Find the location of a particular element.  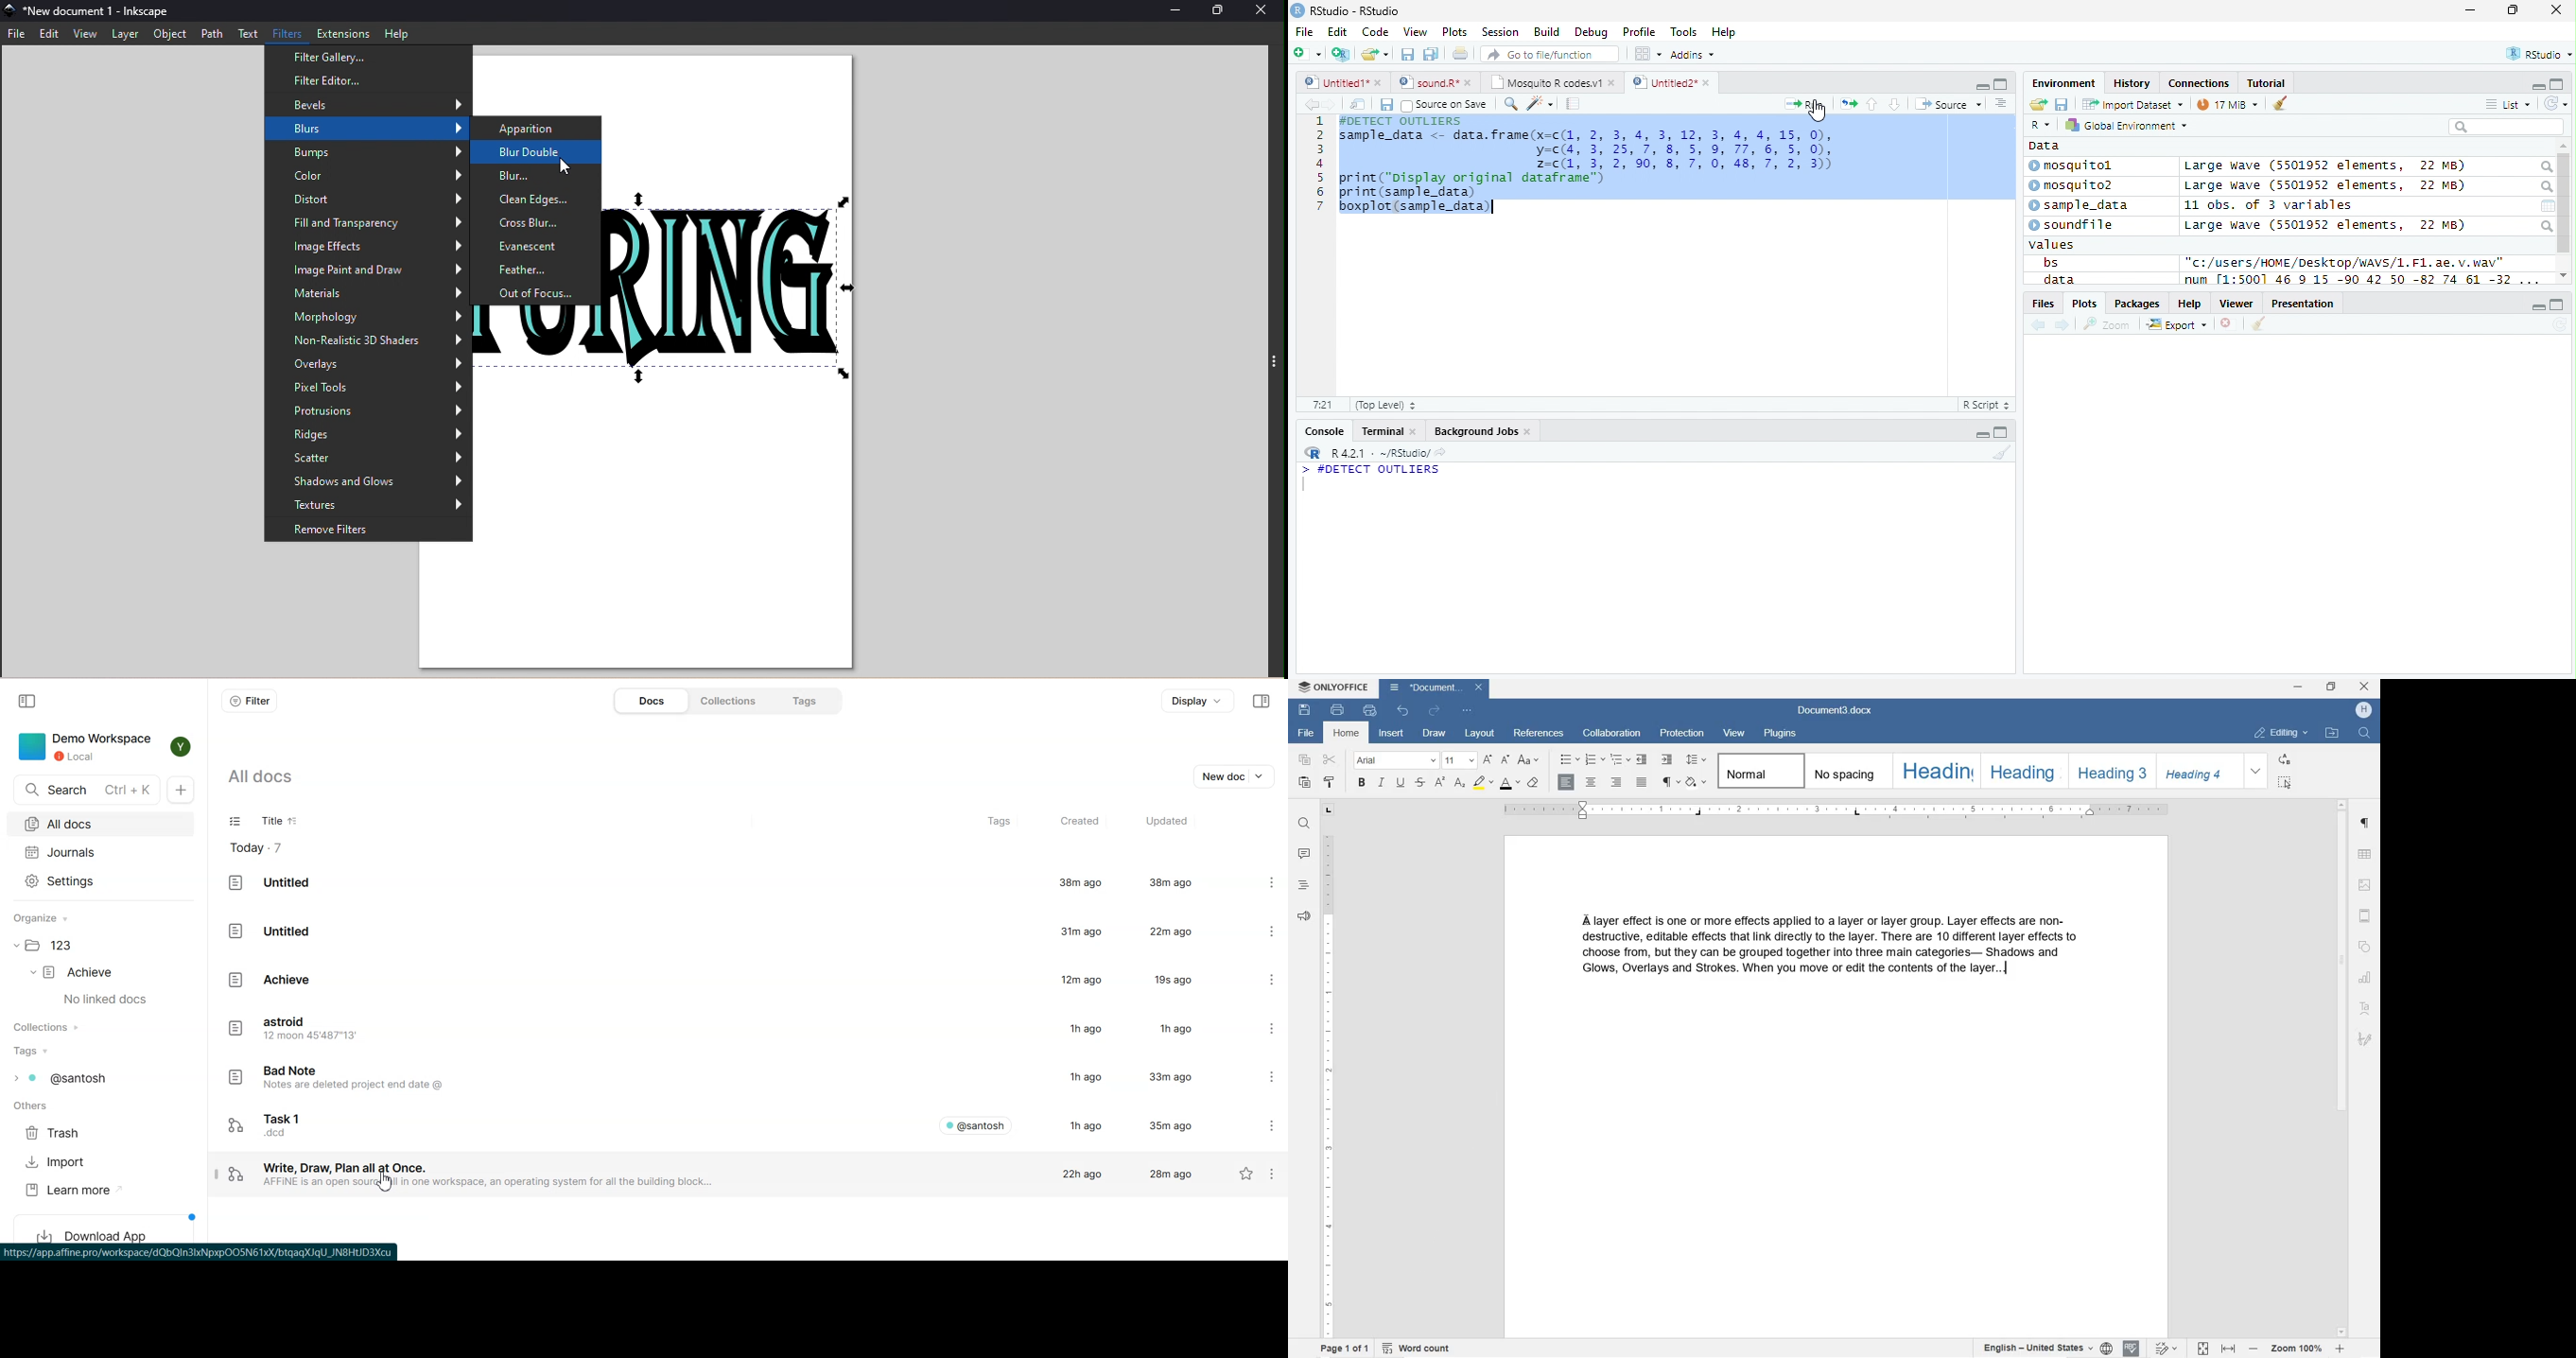

RStudio - RStudio is located at coordinates (1355, 10).